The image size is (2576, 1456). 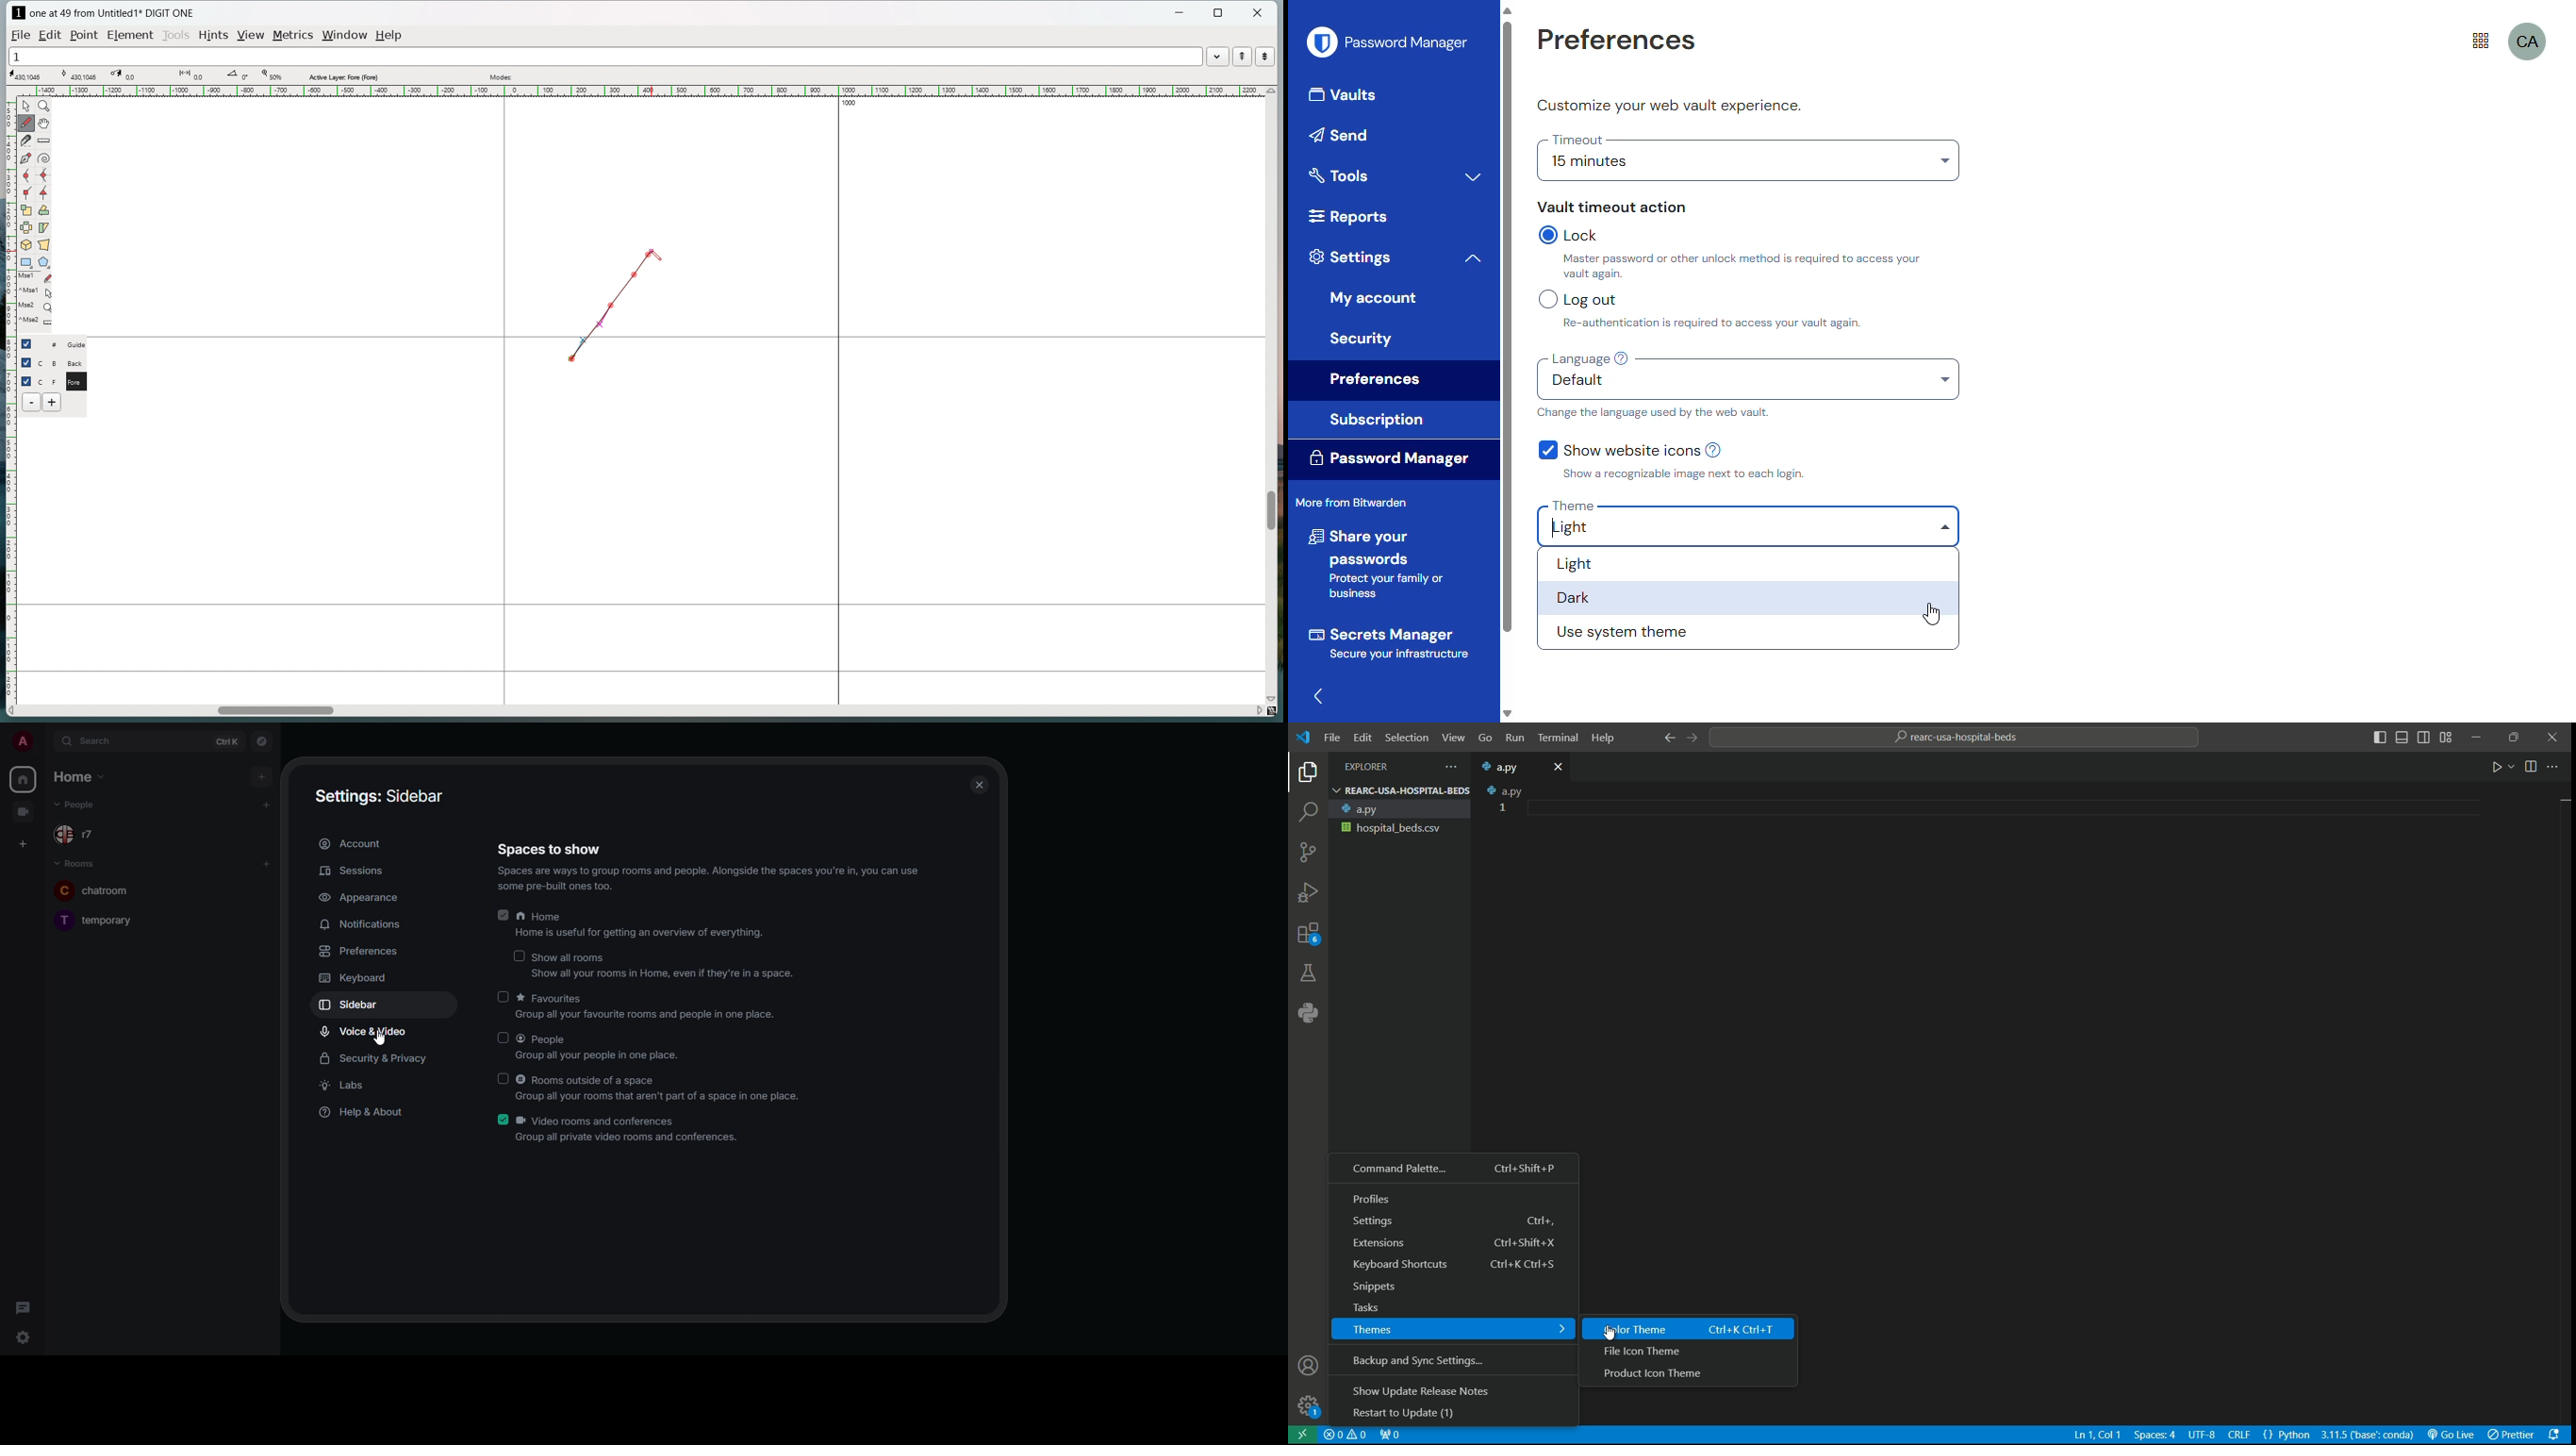 What do you see at coordinates (64, 381) in the screenshot?
I see `C F Fore` at bounding box center [64, 381].